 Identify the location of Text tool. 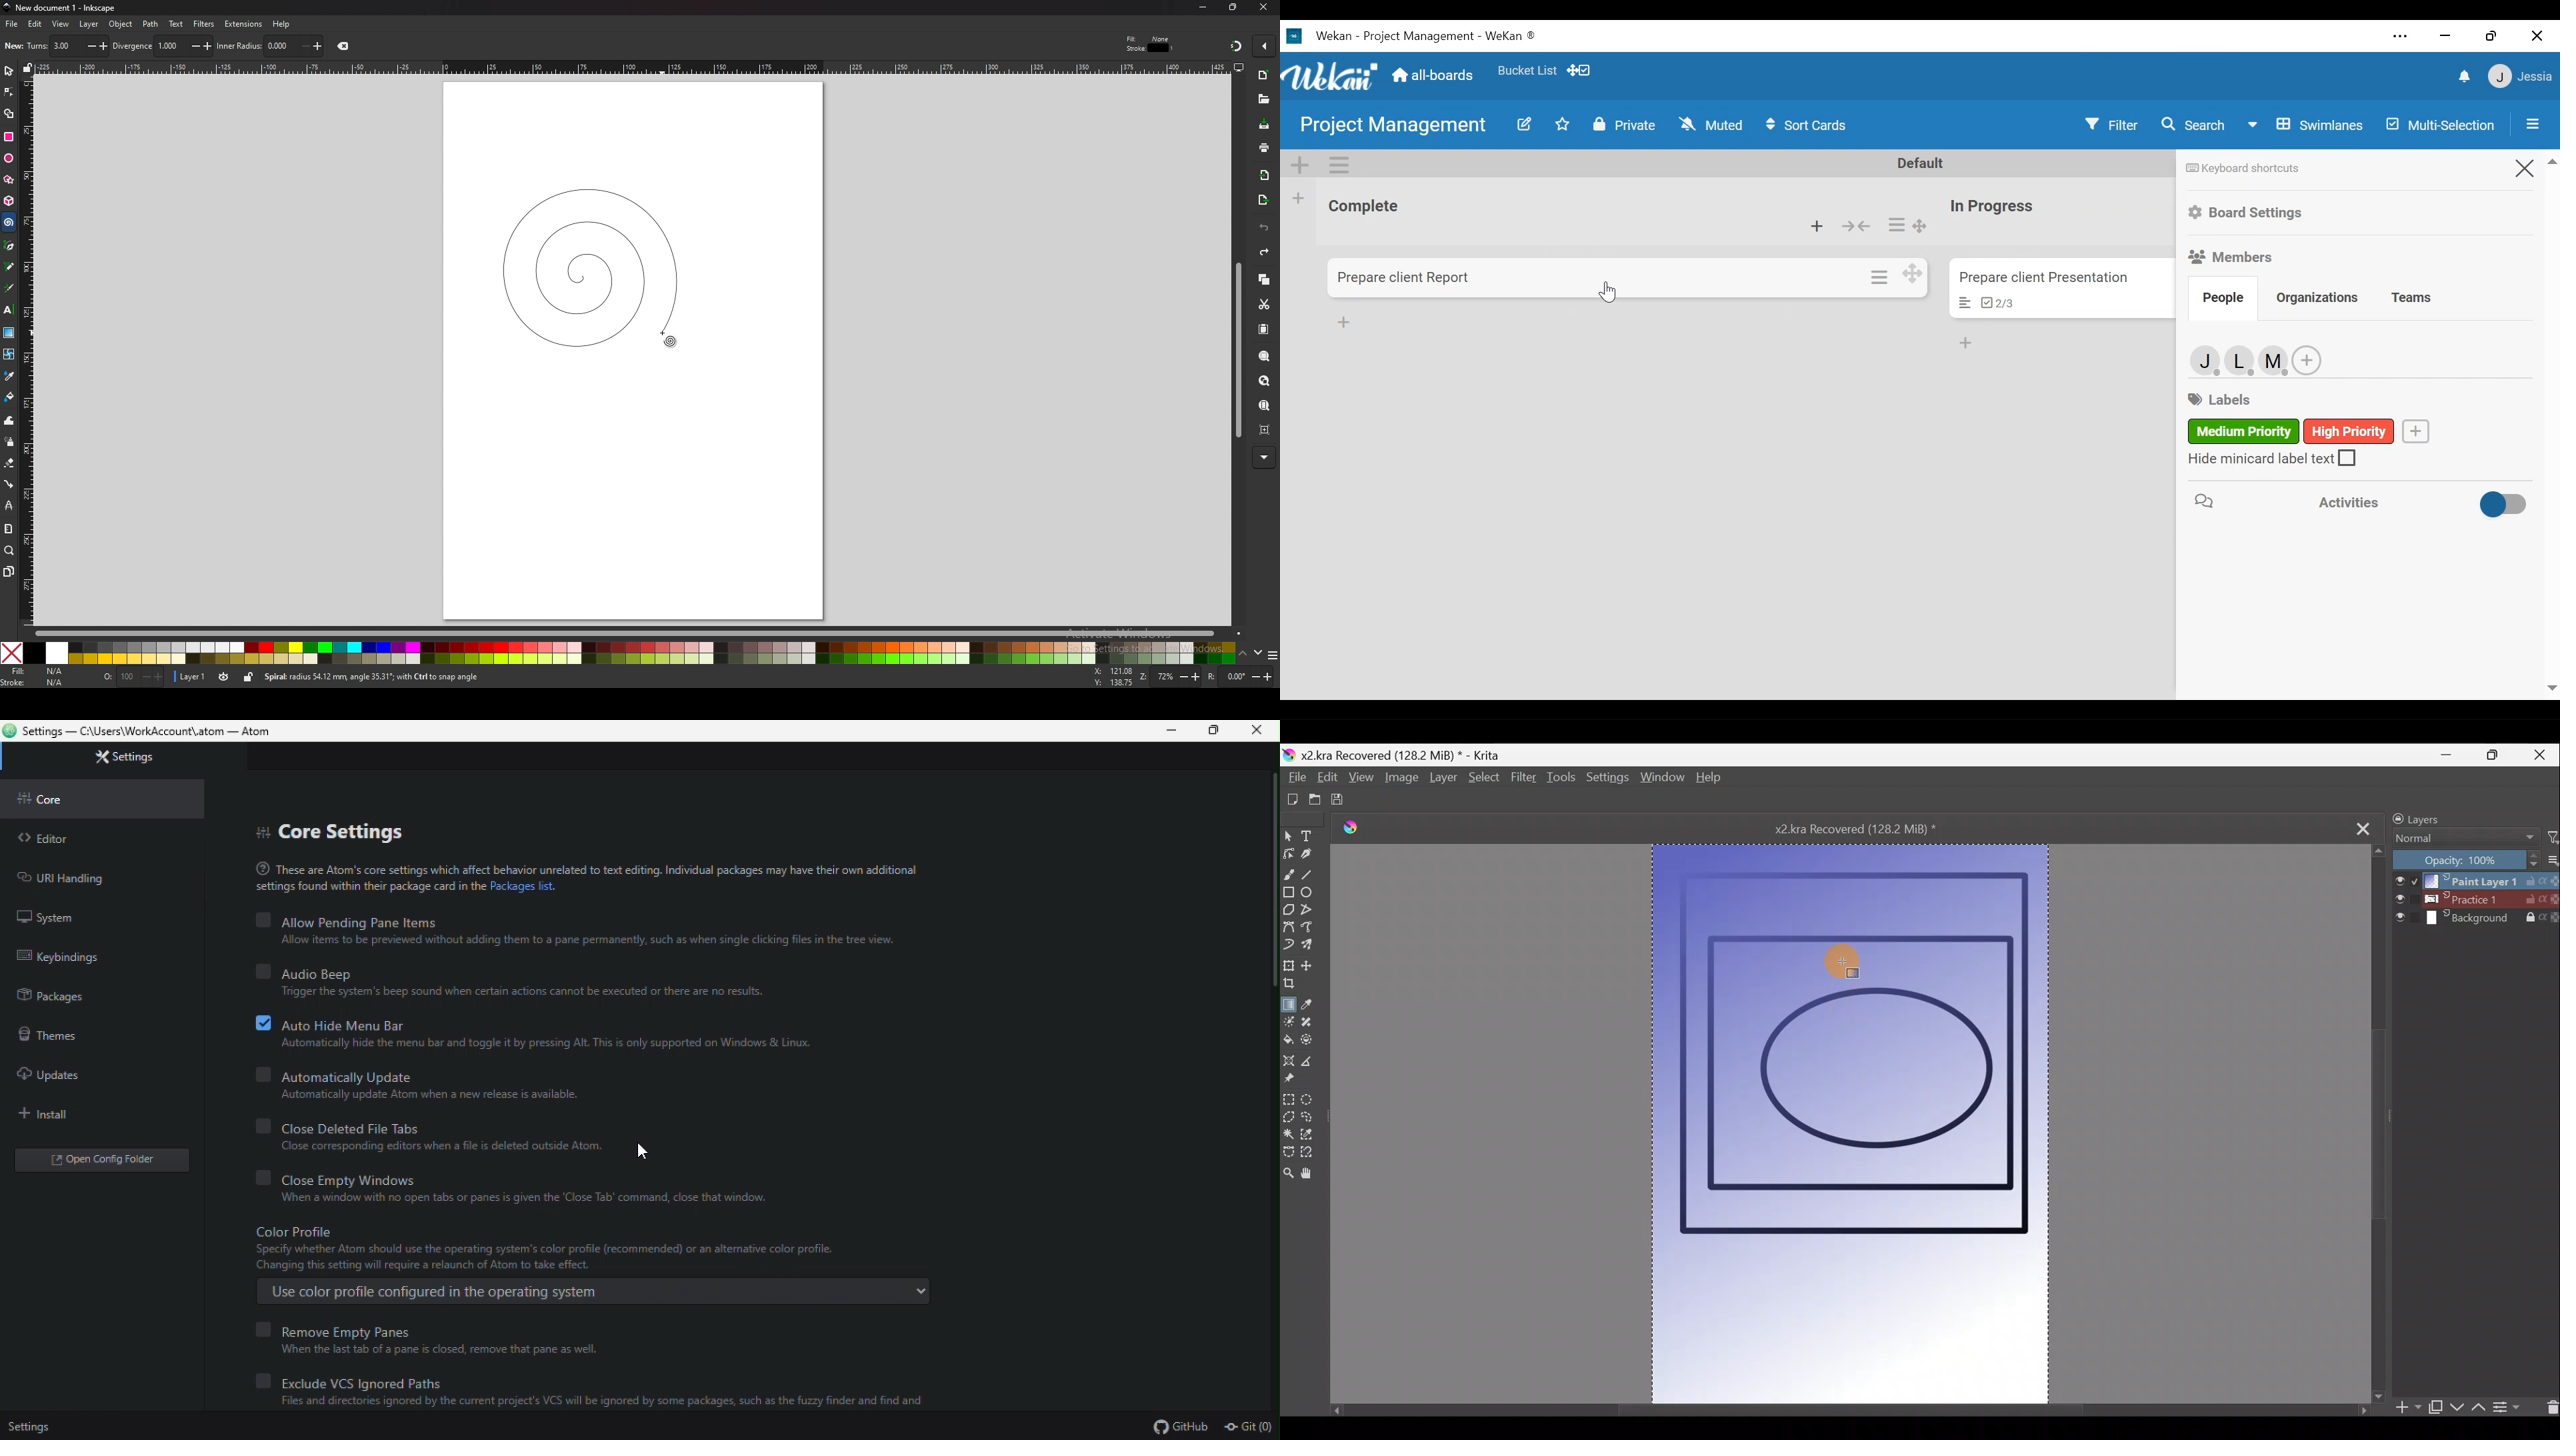
(1311, 836).